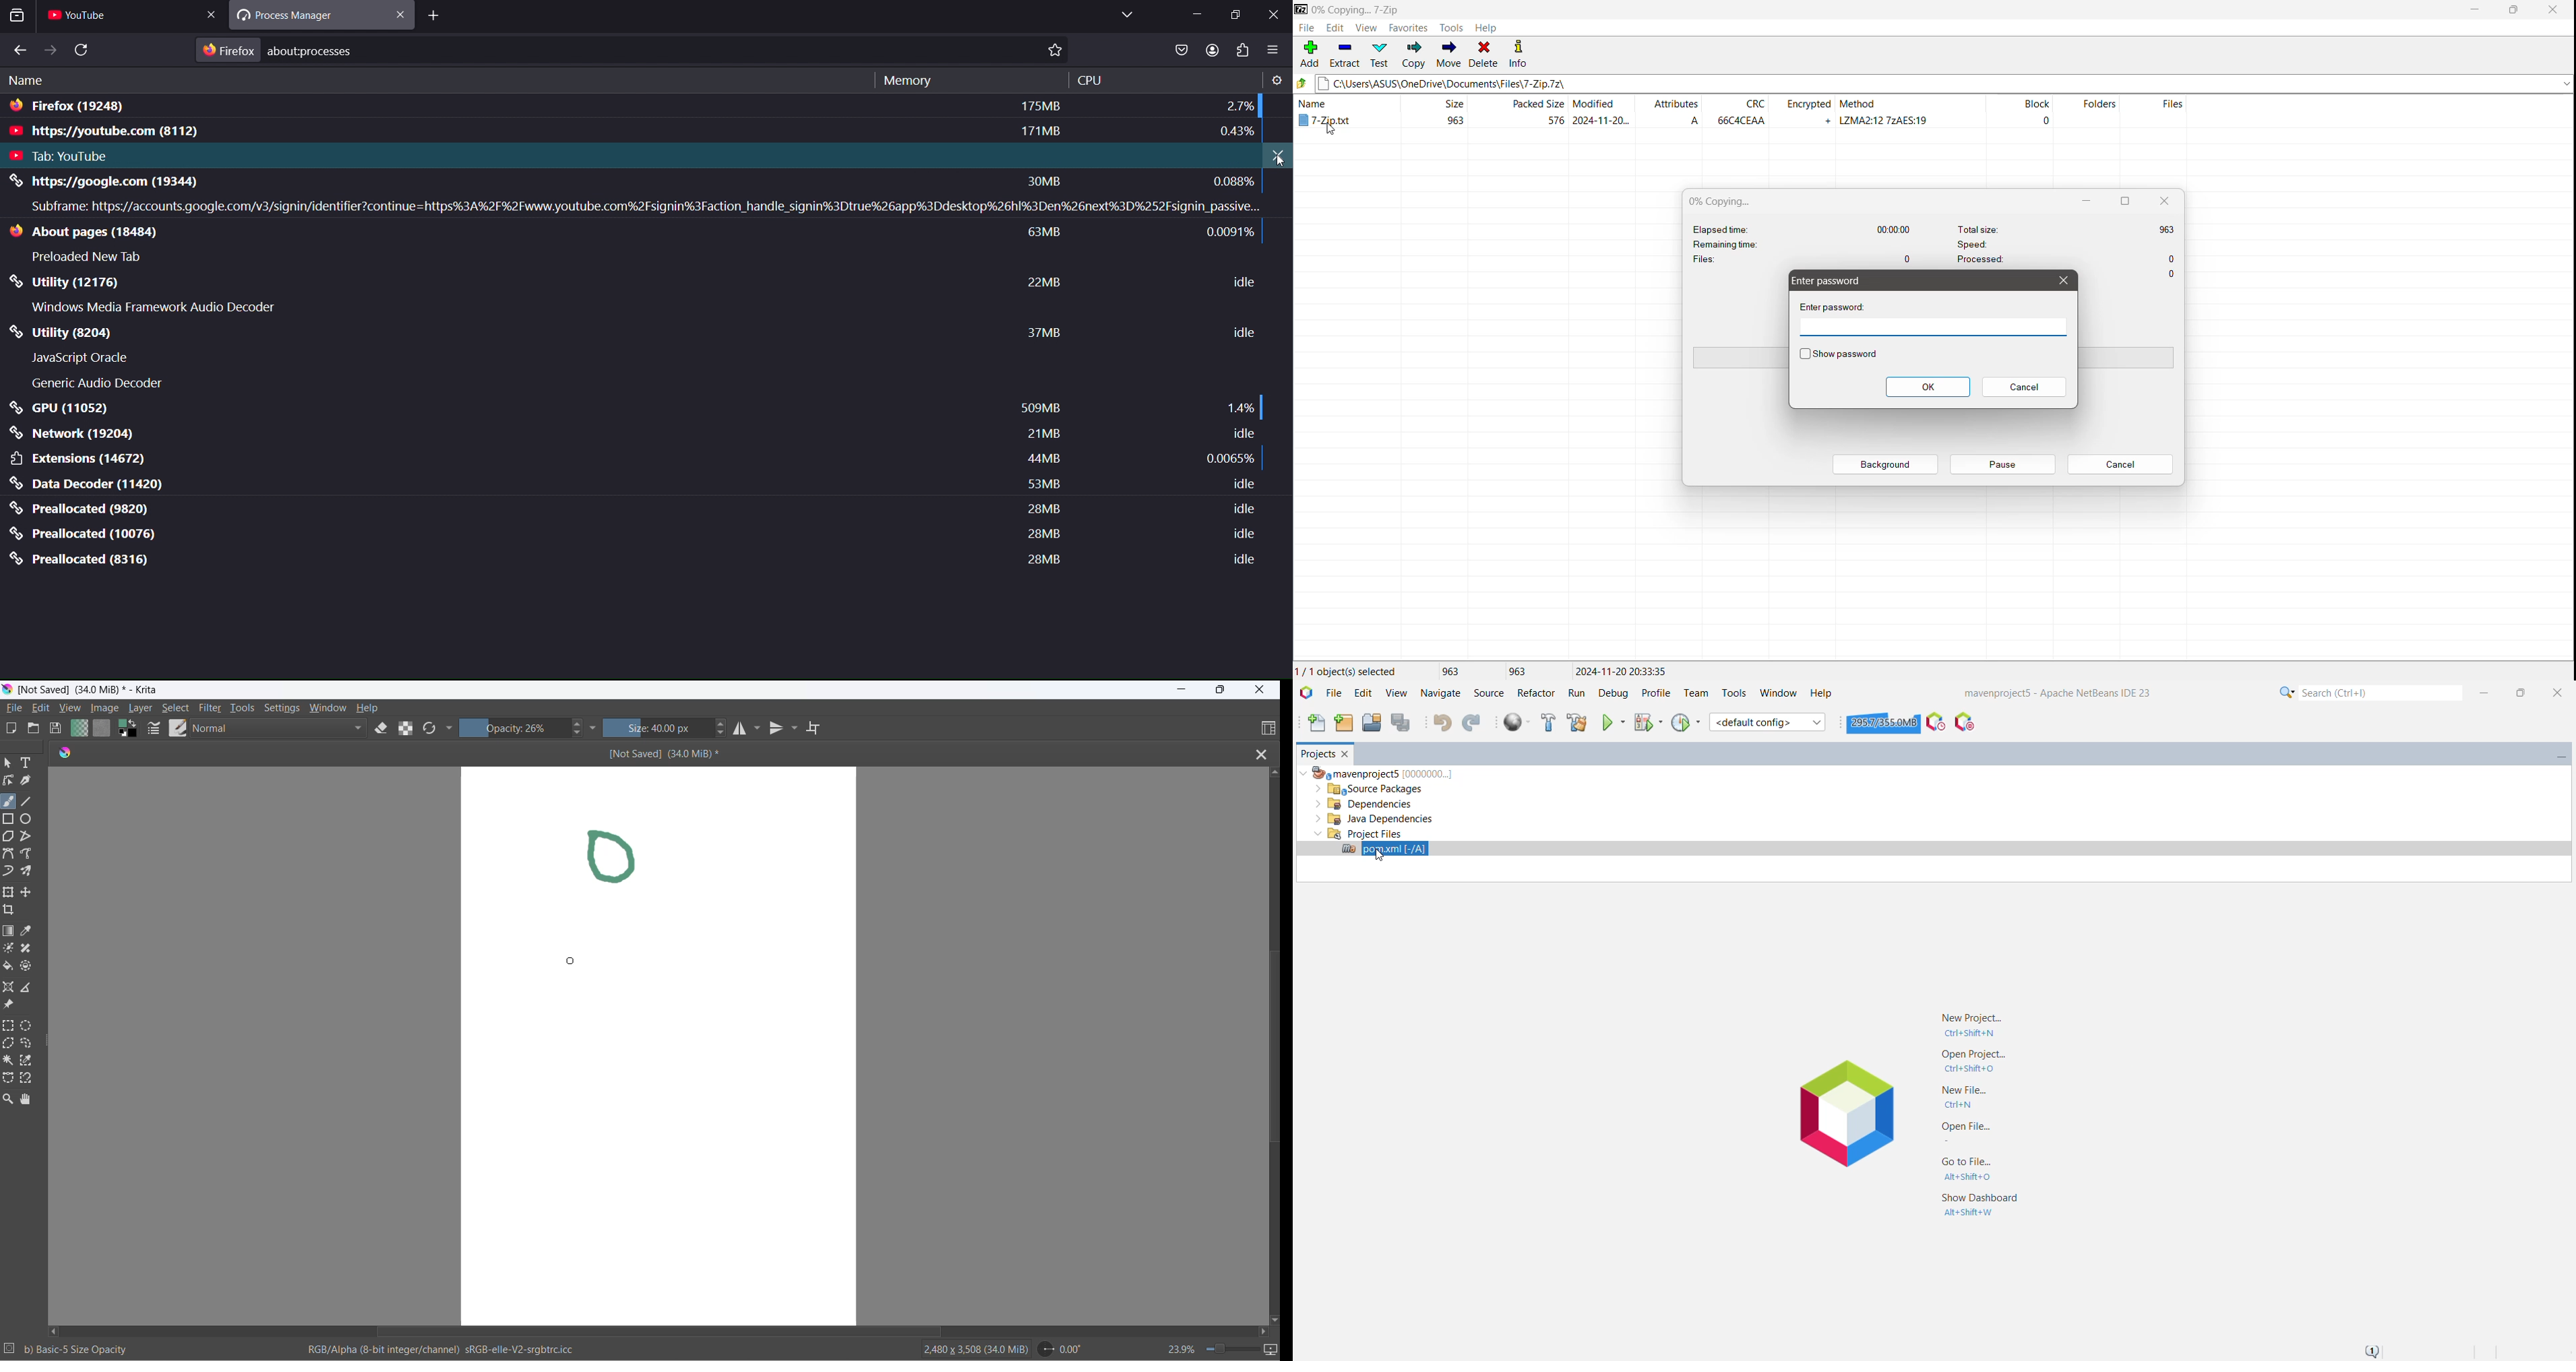 The width and height of the screenshot is (2576, 1372). What do you see at coordinates (1272, 1319) in the screenshot?
I see `scroll down button` at bounding box center [1272, 1319].